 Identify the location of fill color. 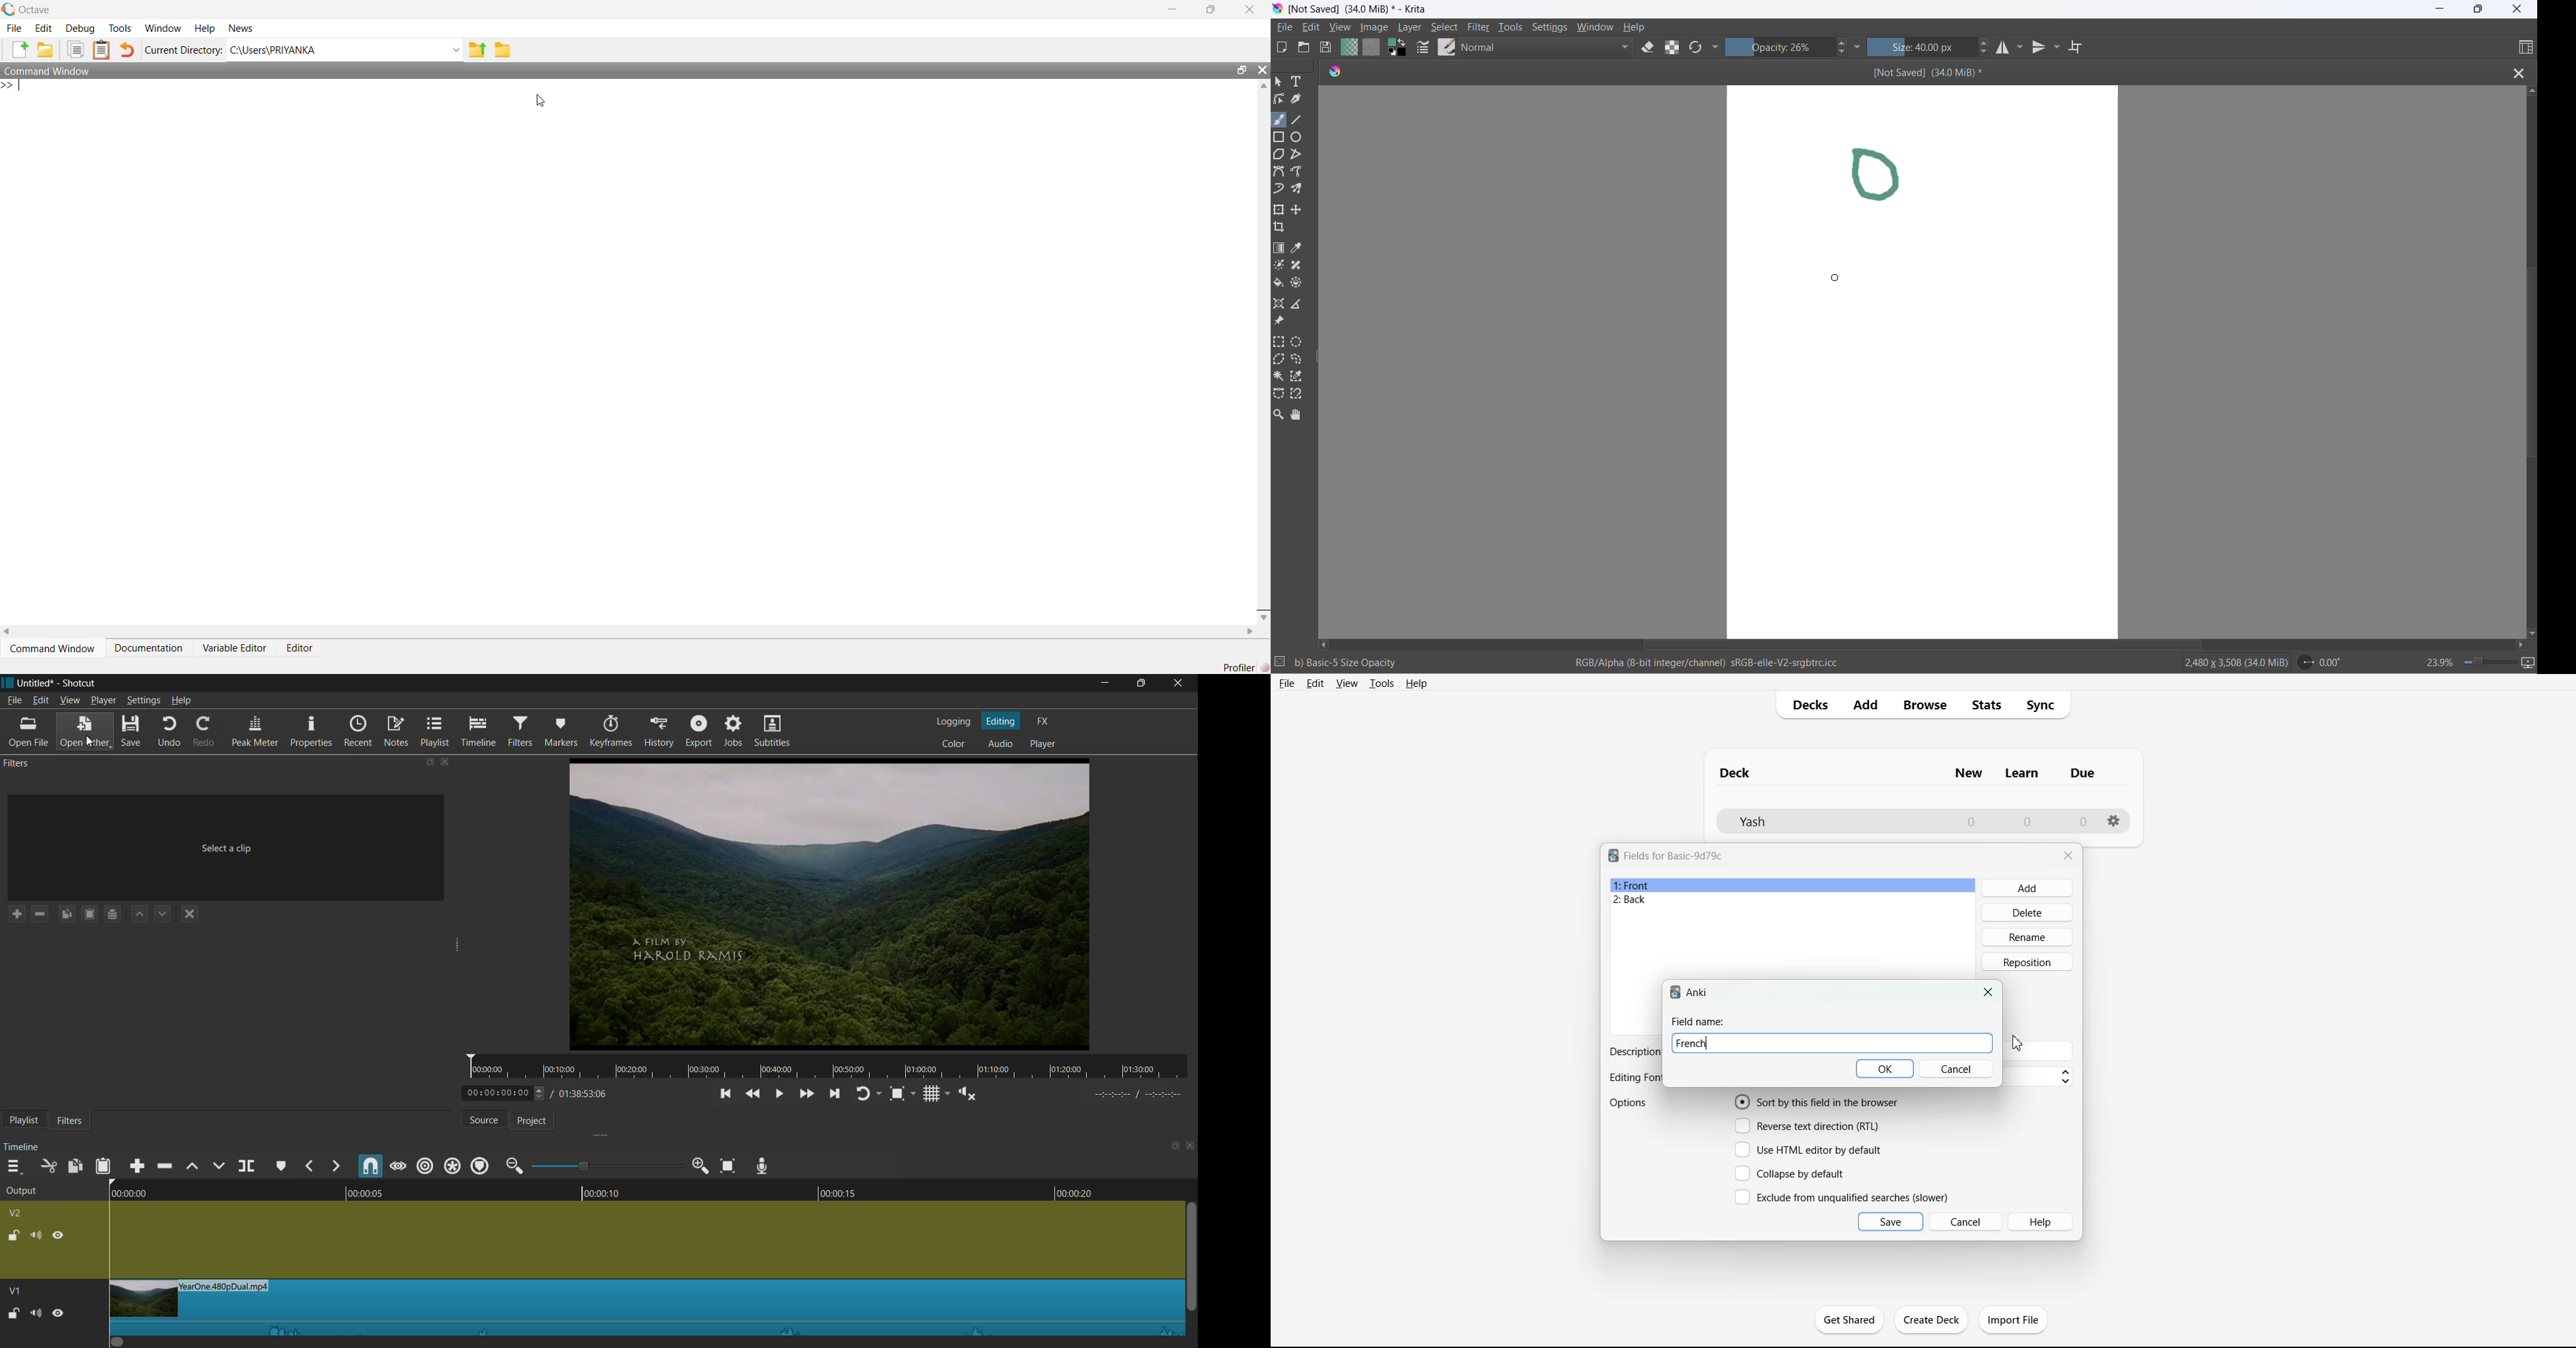
(1281, 285).